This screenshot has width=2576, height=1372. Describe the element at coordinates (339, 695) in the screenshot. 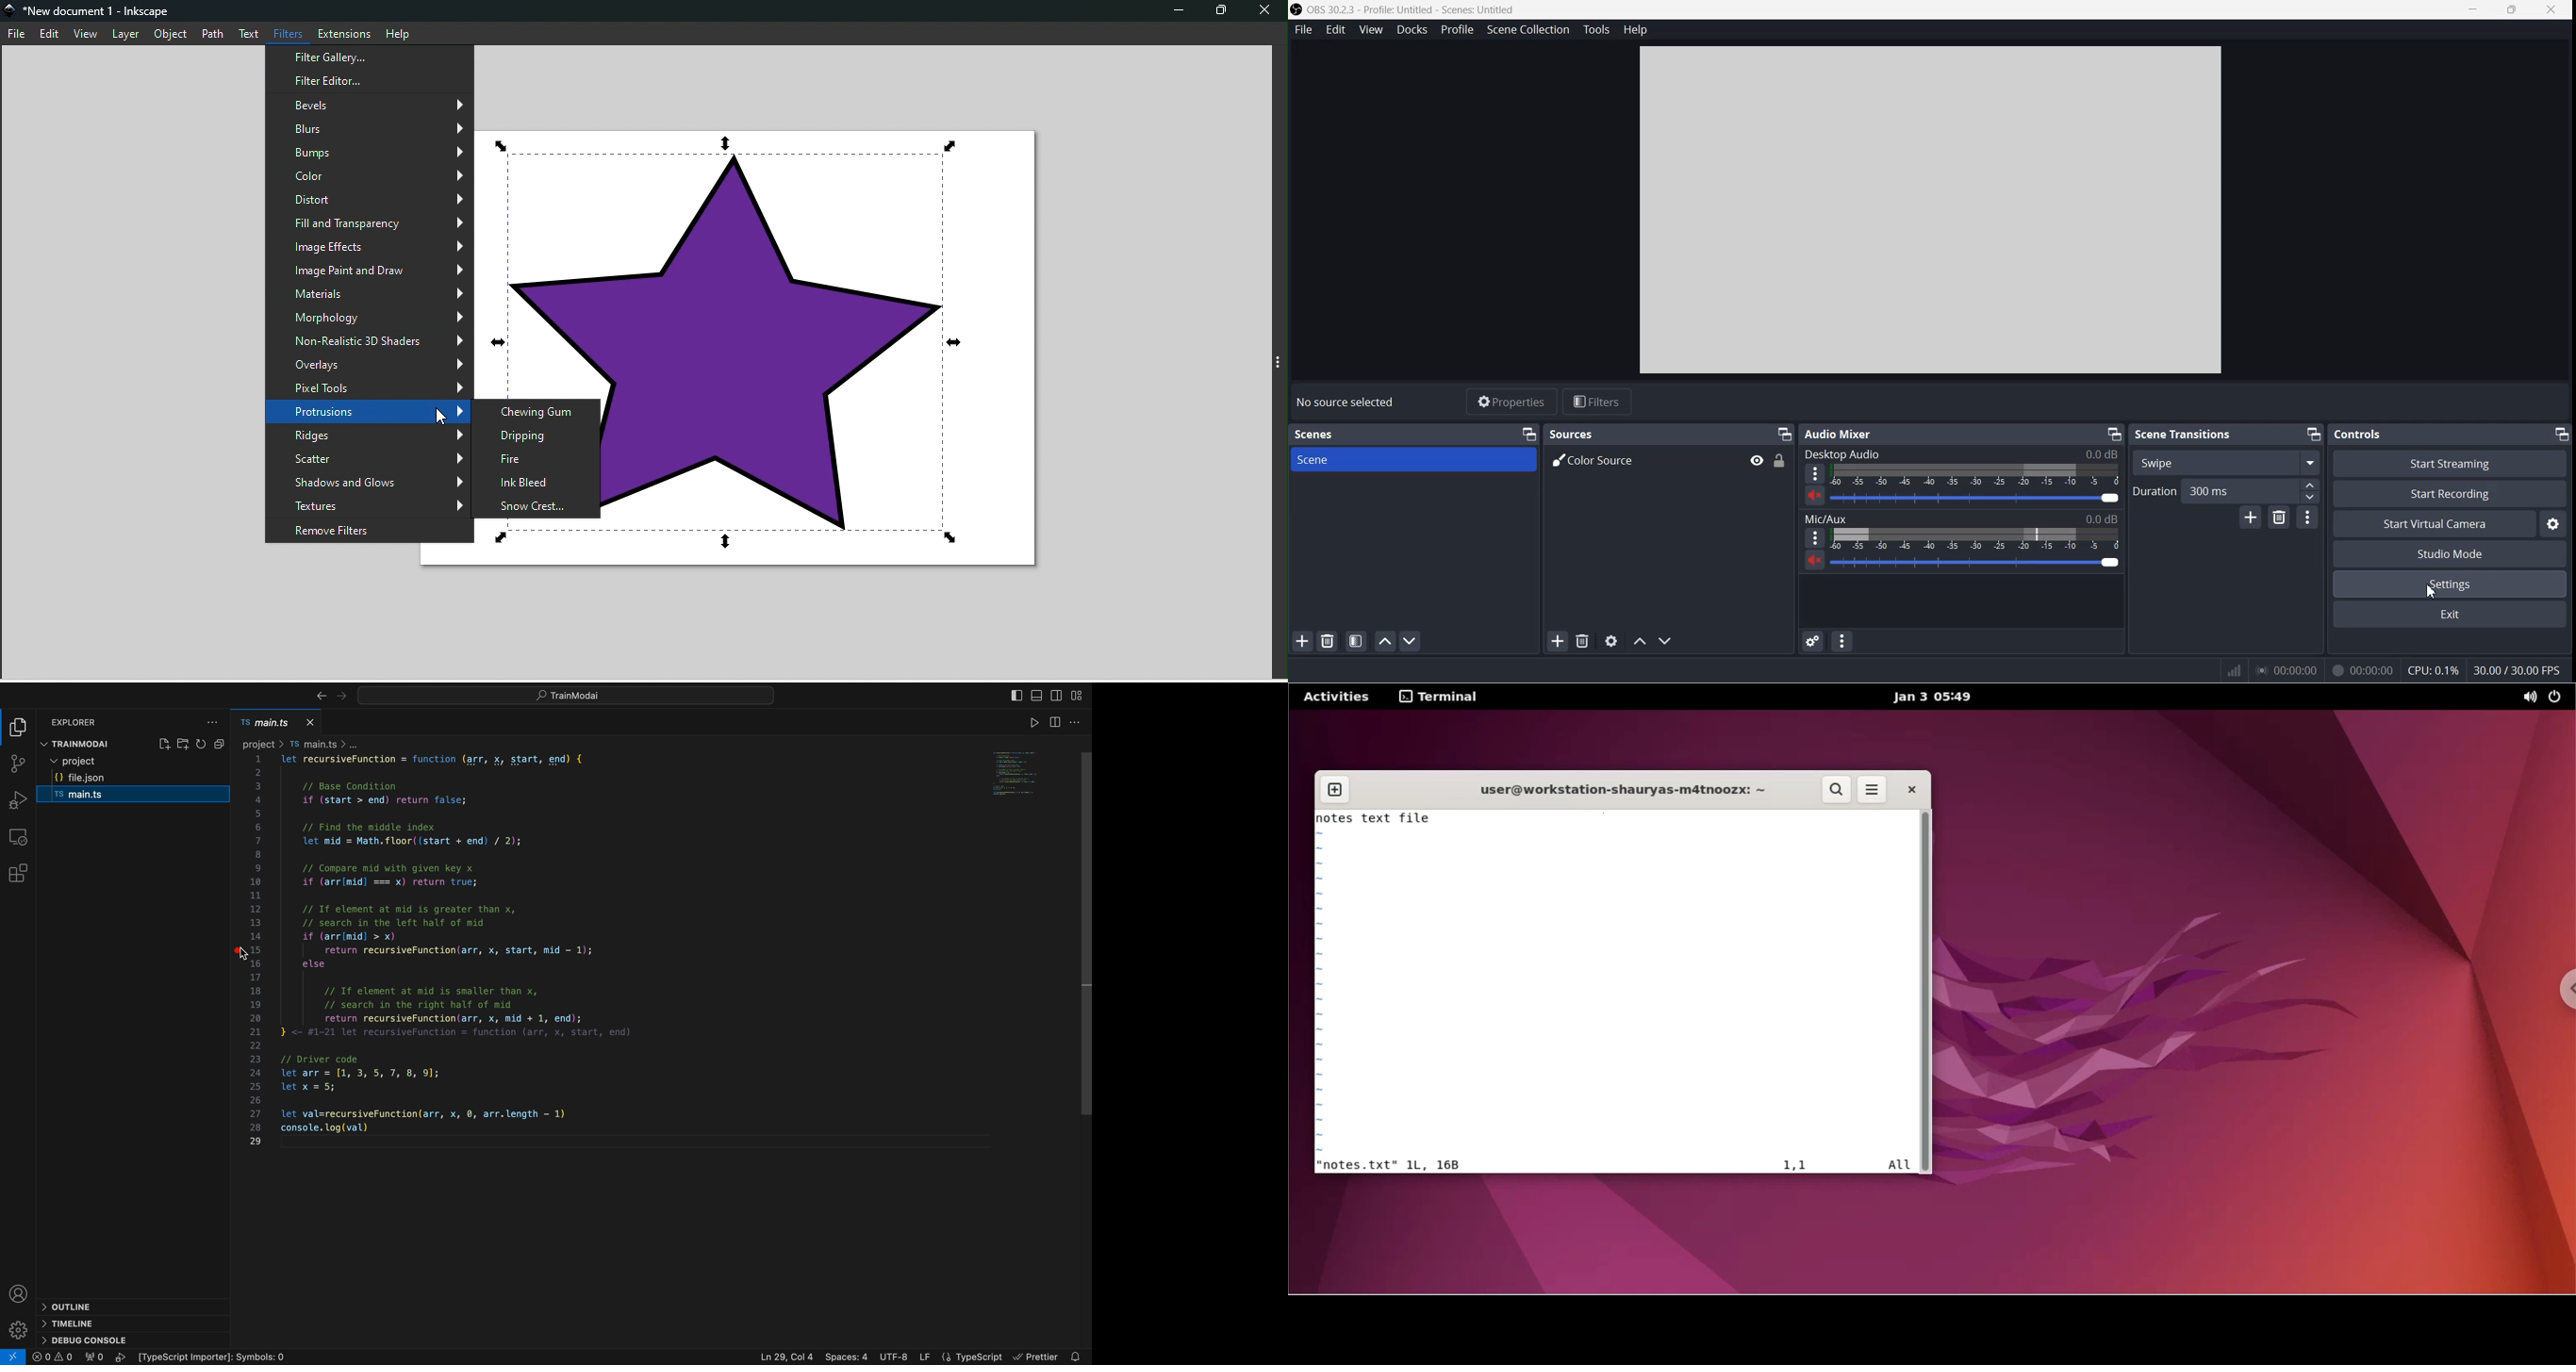

I see `left arrow` at that location.